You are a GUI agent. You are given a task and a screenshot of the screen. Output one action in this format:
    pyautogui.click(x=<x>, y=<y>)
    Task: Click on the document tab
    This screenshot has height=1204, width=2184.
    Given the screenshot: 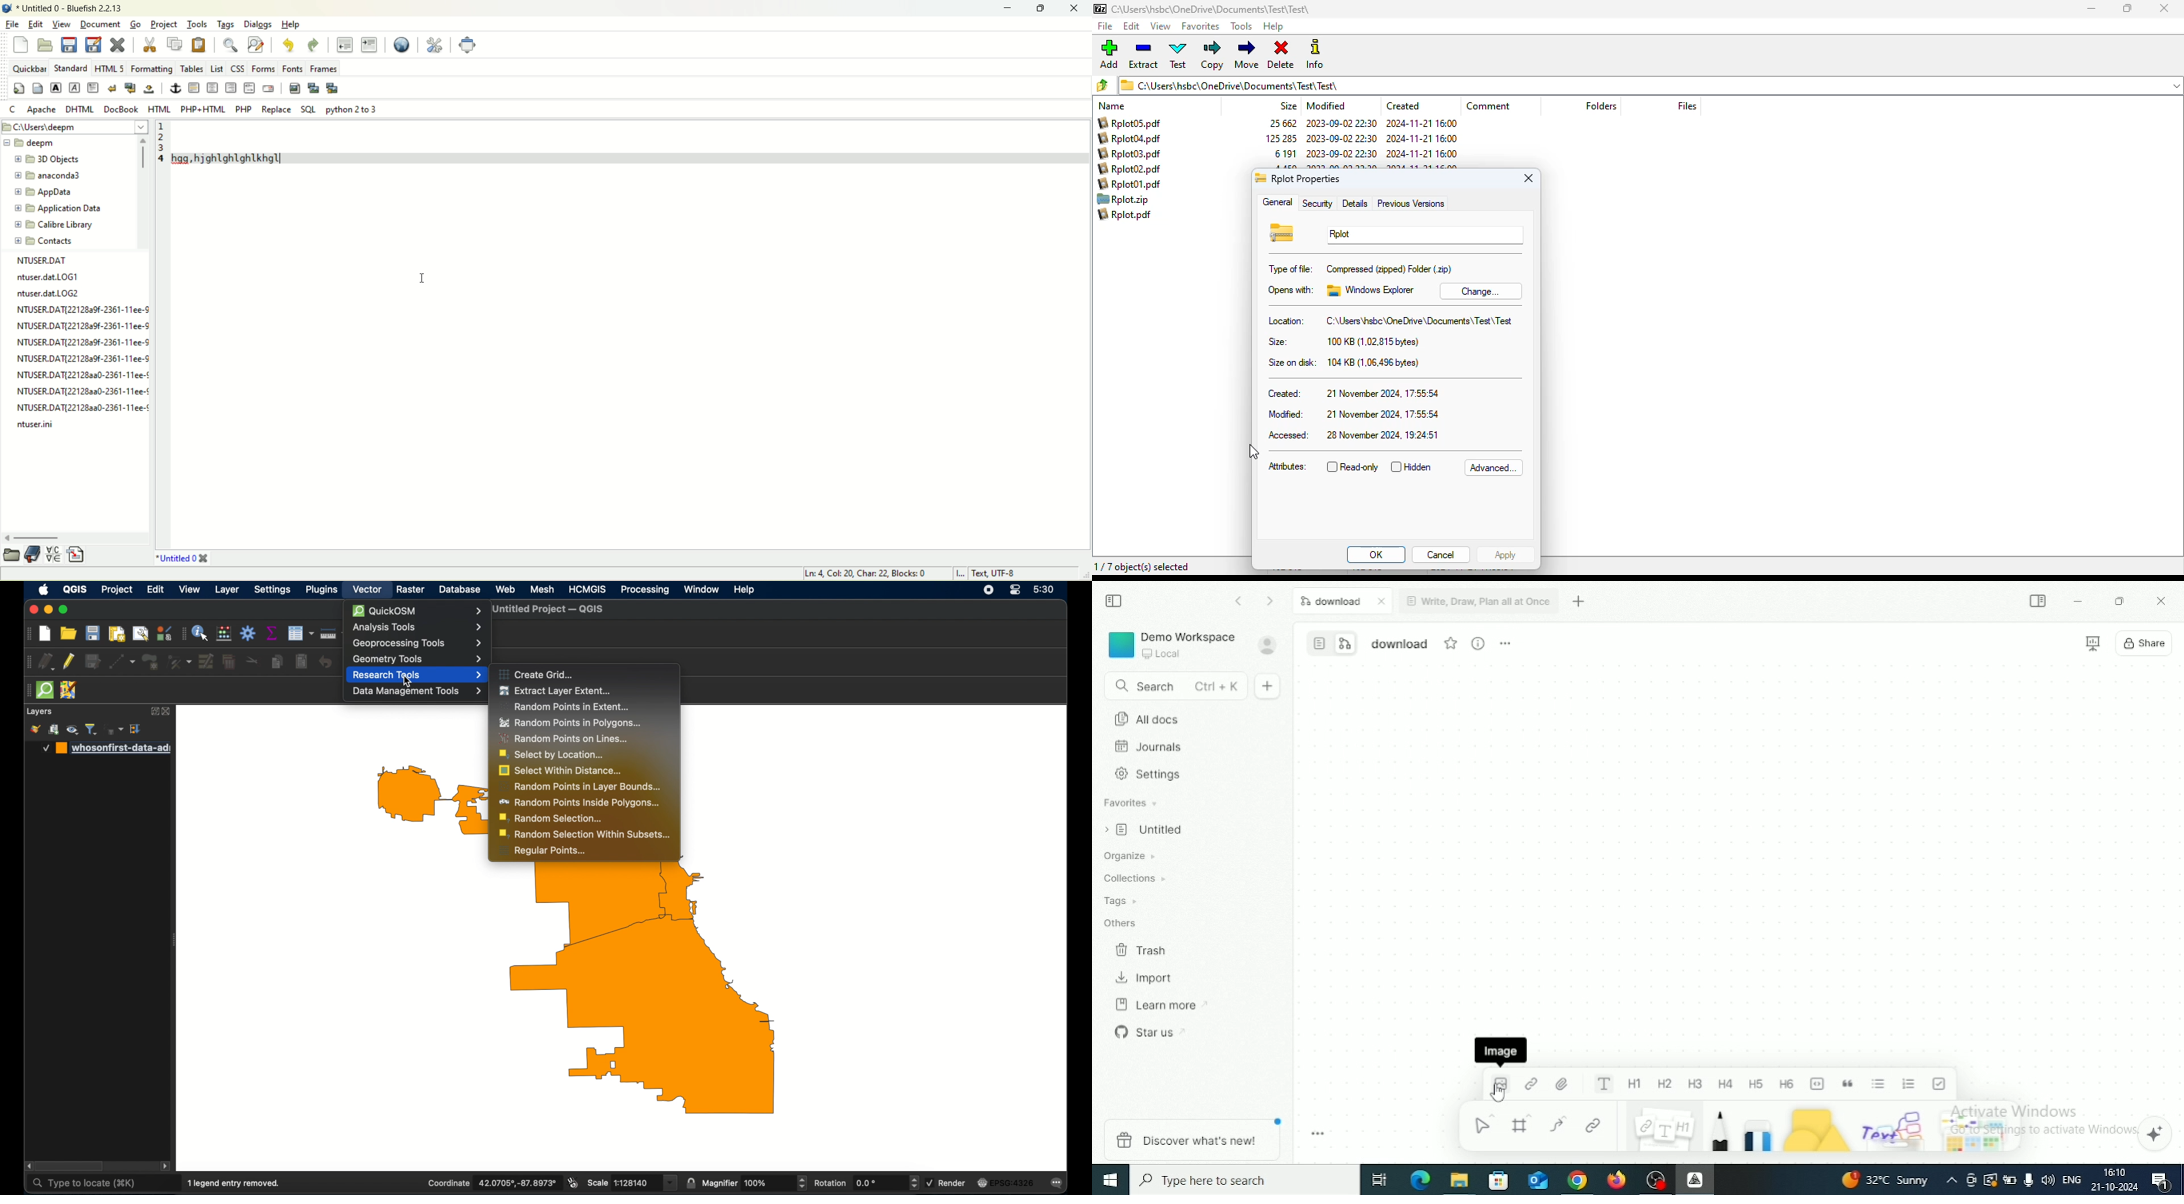 What is the action you would take?
    pyautogui.click(x=177, y=557)
    